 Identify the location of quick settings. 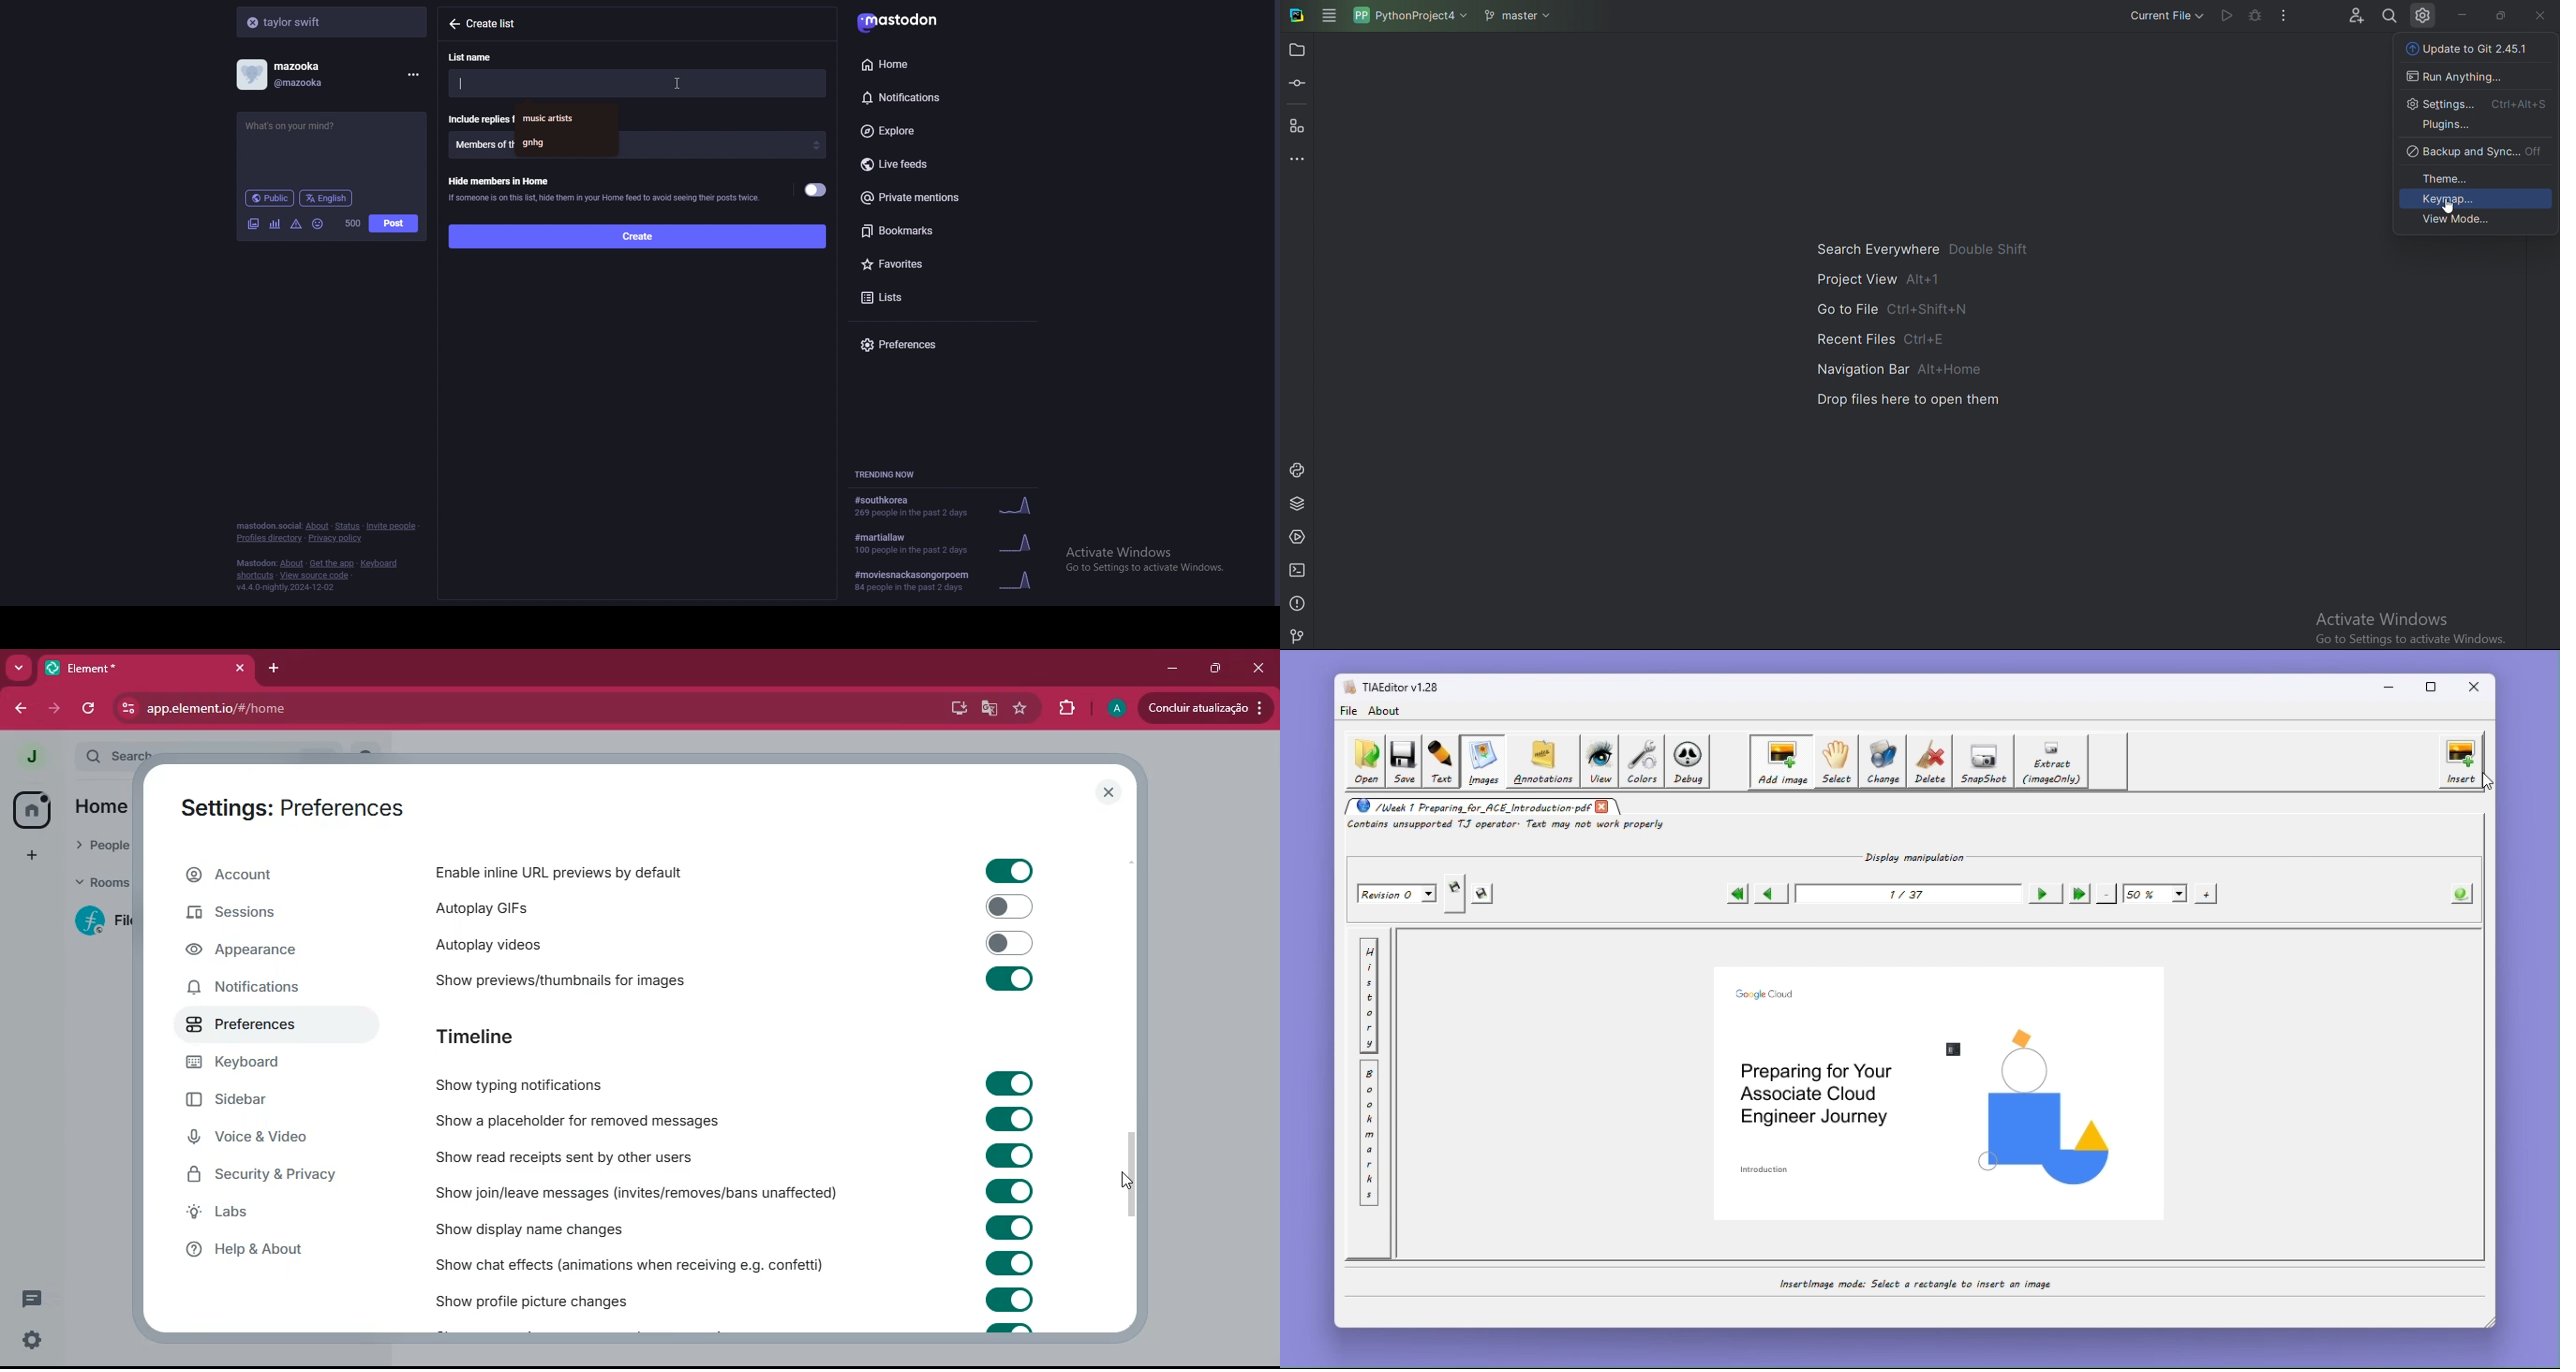
(32, 1340).